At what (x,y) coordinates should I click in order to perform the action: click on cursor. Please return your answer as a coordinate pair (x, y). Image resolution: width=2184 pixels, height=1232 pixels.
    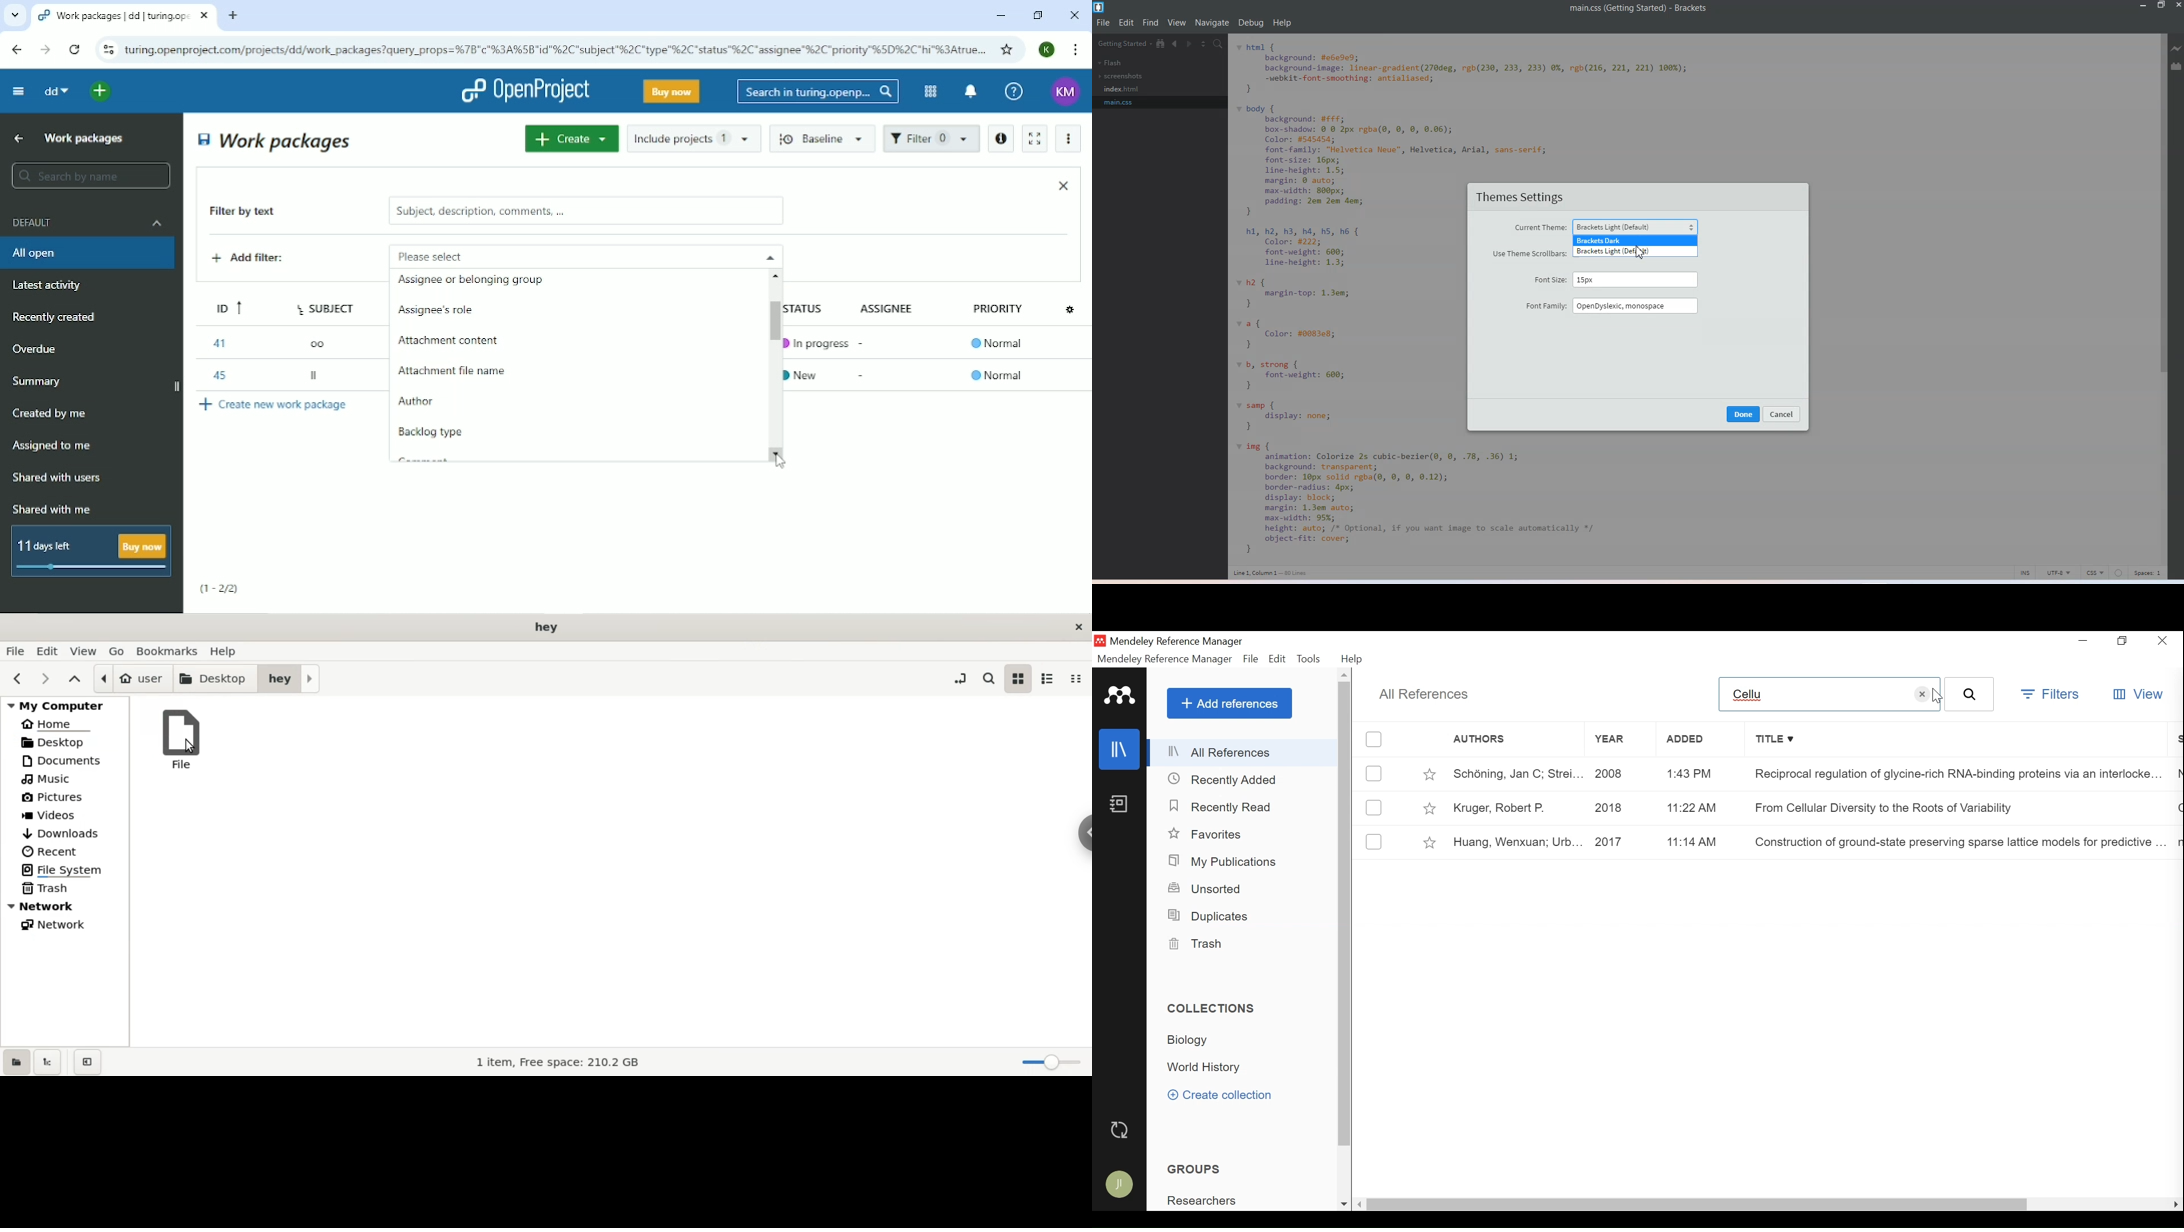
    Looking at the image, I should click on (1939, 695).